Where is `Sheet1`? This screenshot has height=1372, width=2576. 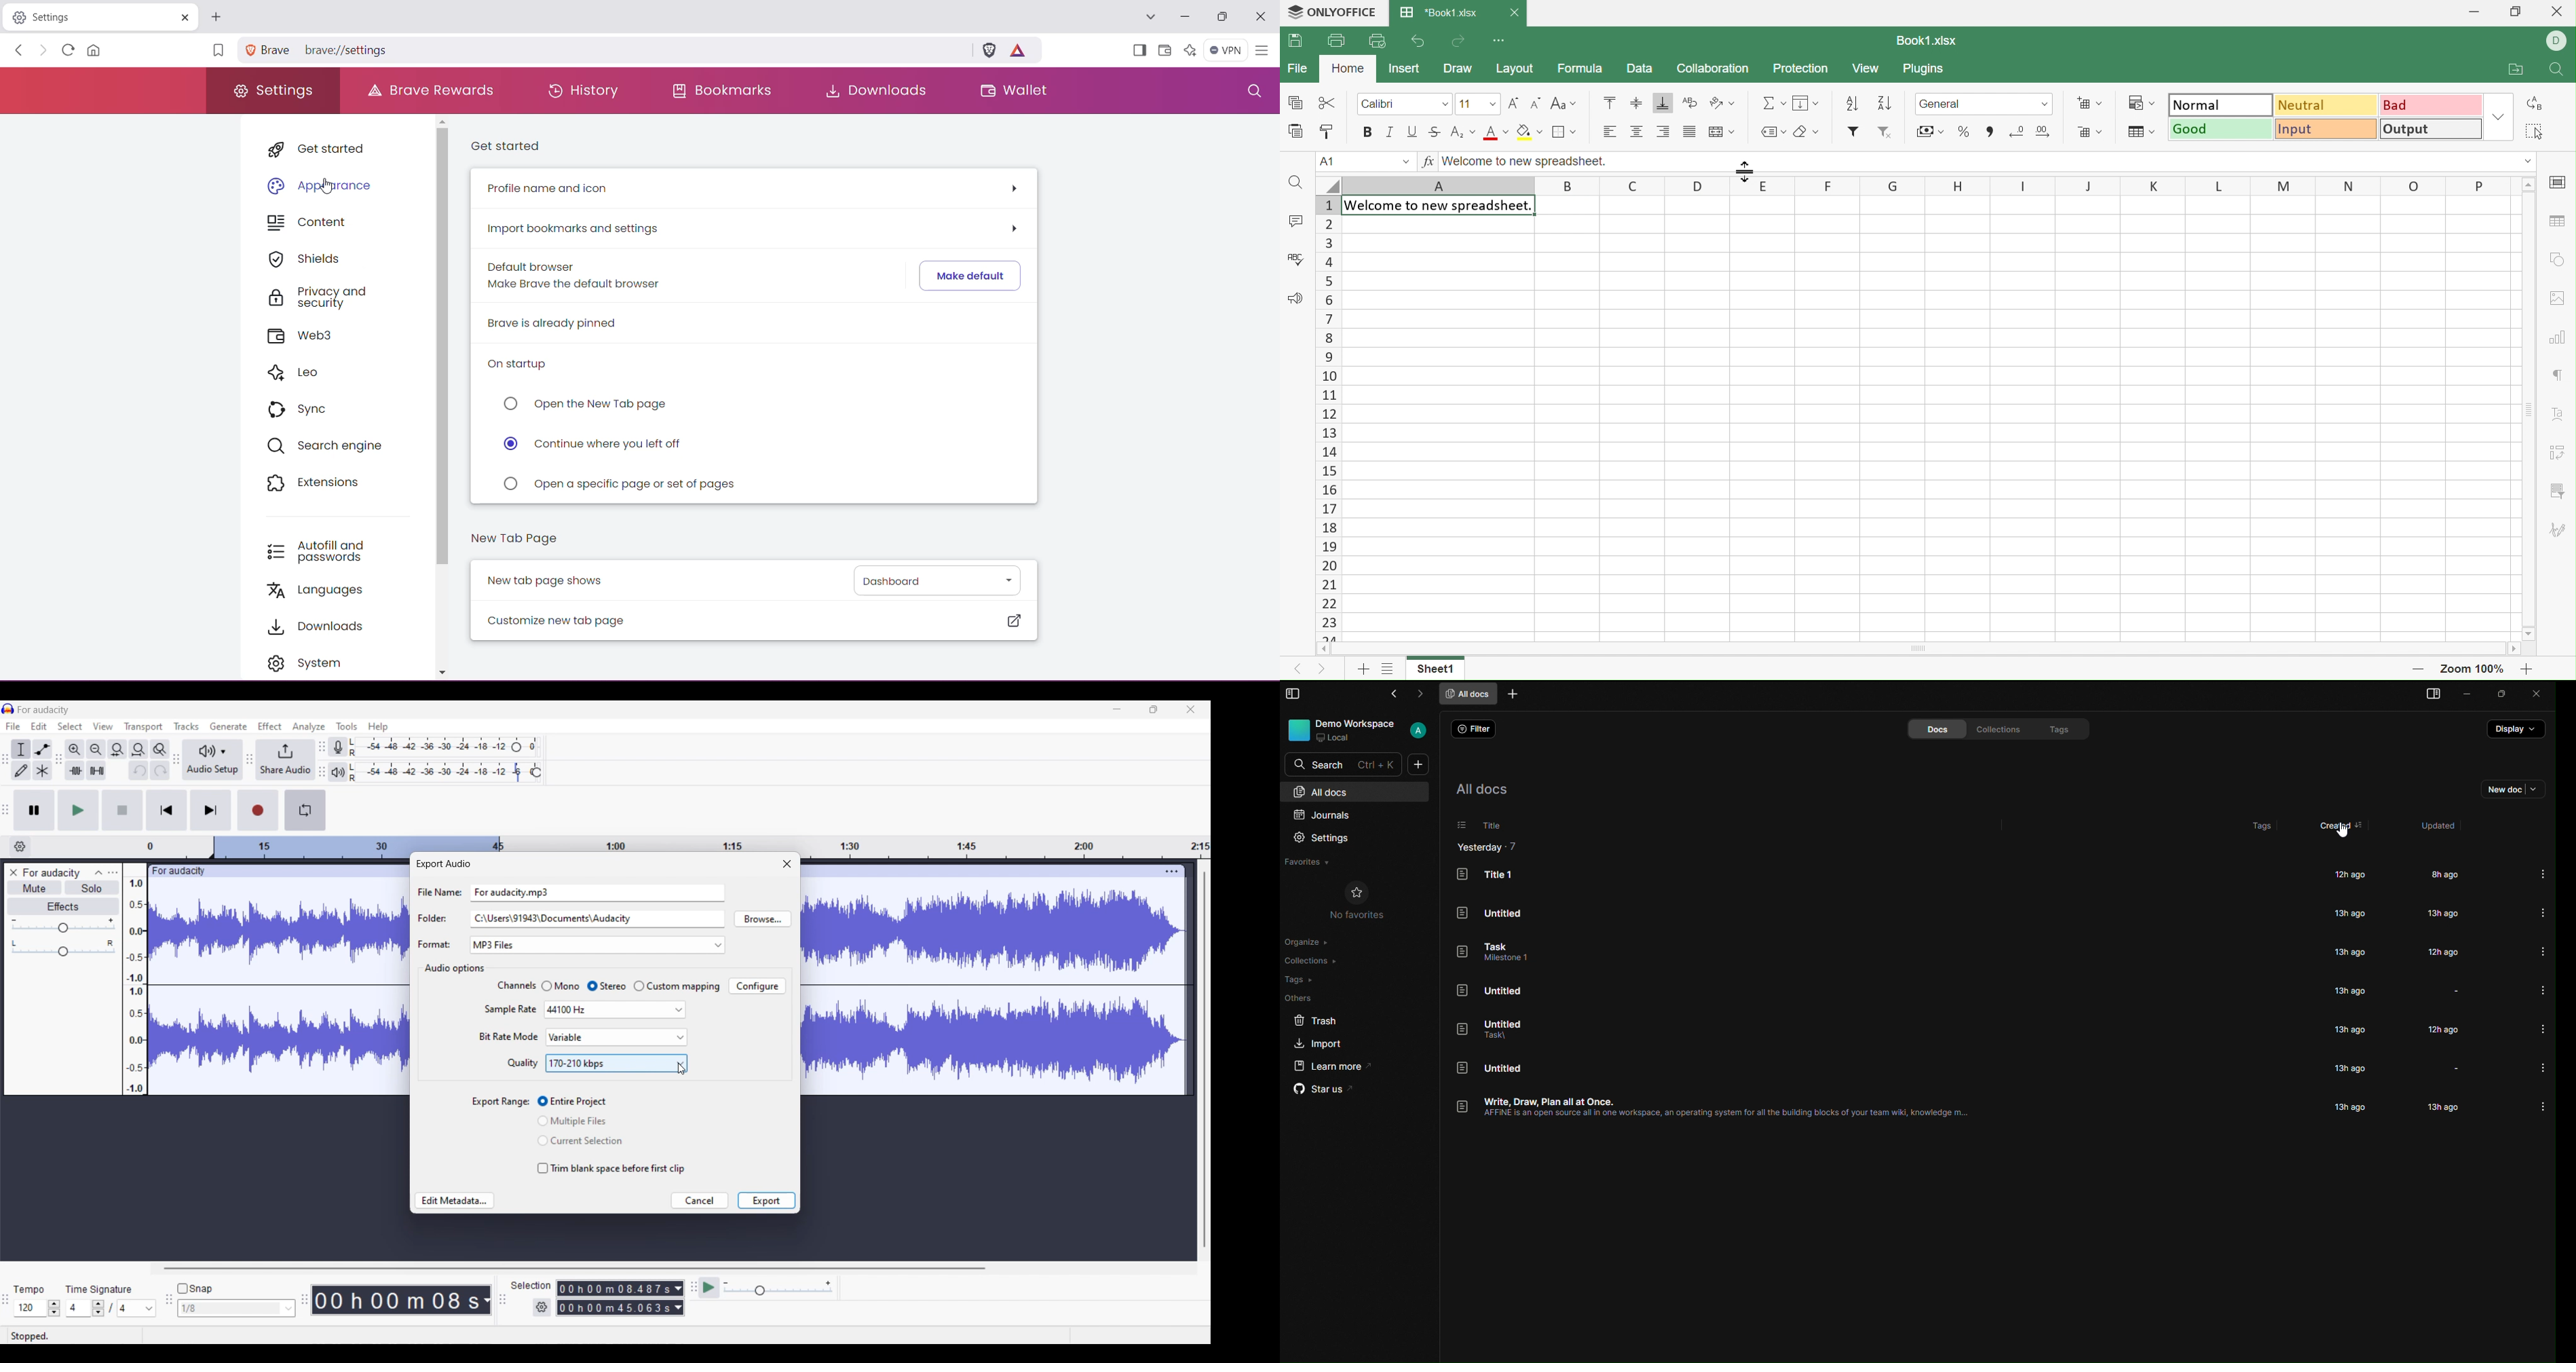 Sheet1 is located at coordinates (1438, 670).